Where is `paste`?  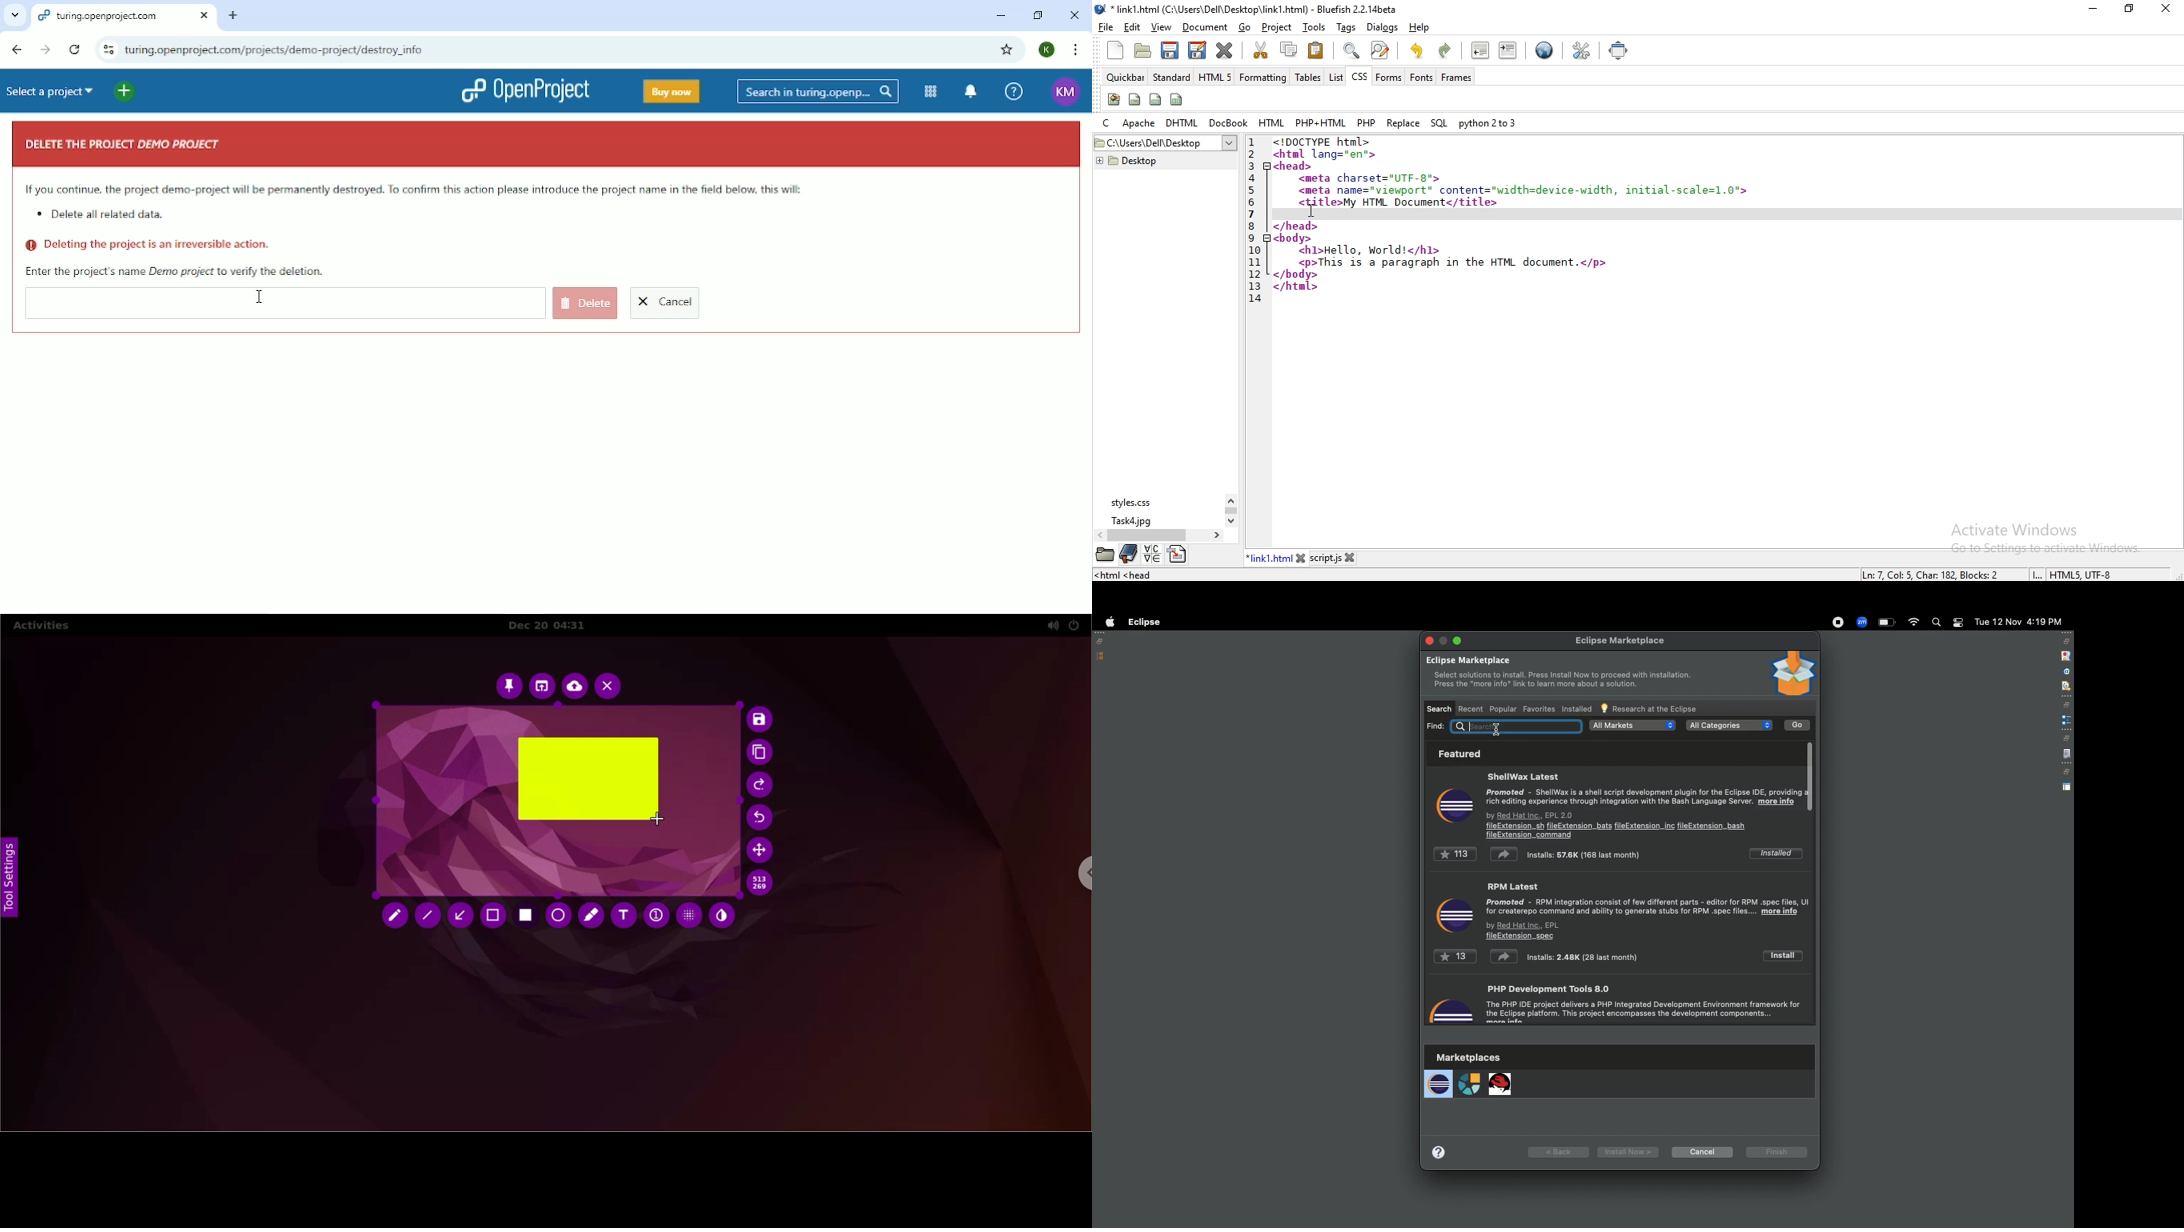 paste is located at coordinates (1317, 50).